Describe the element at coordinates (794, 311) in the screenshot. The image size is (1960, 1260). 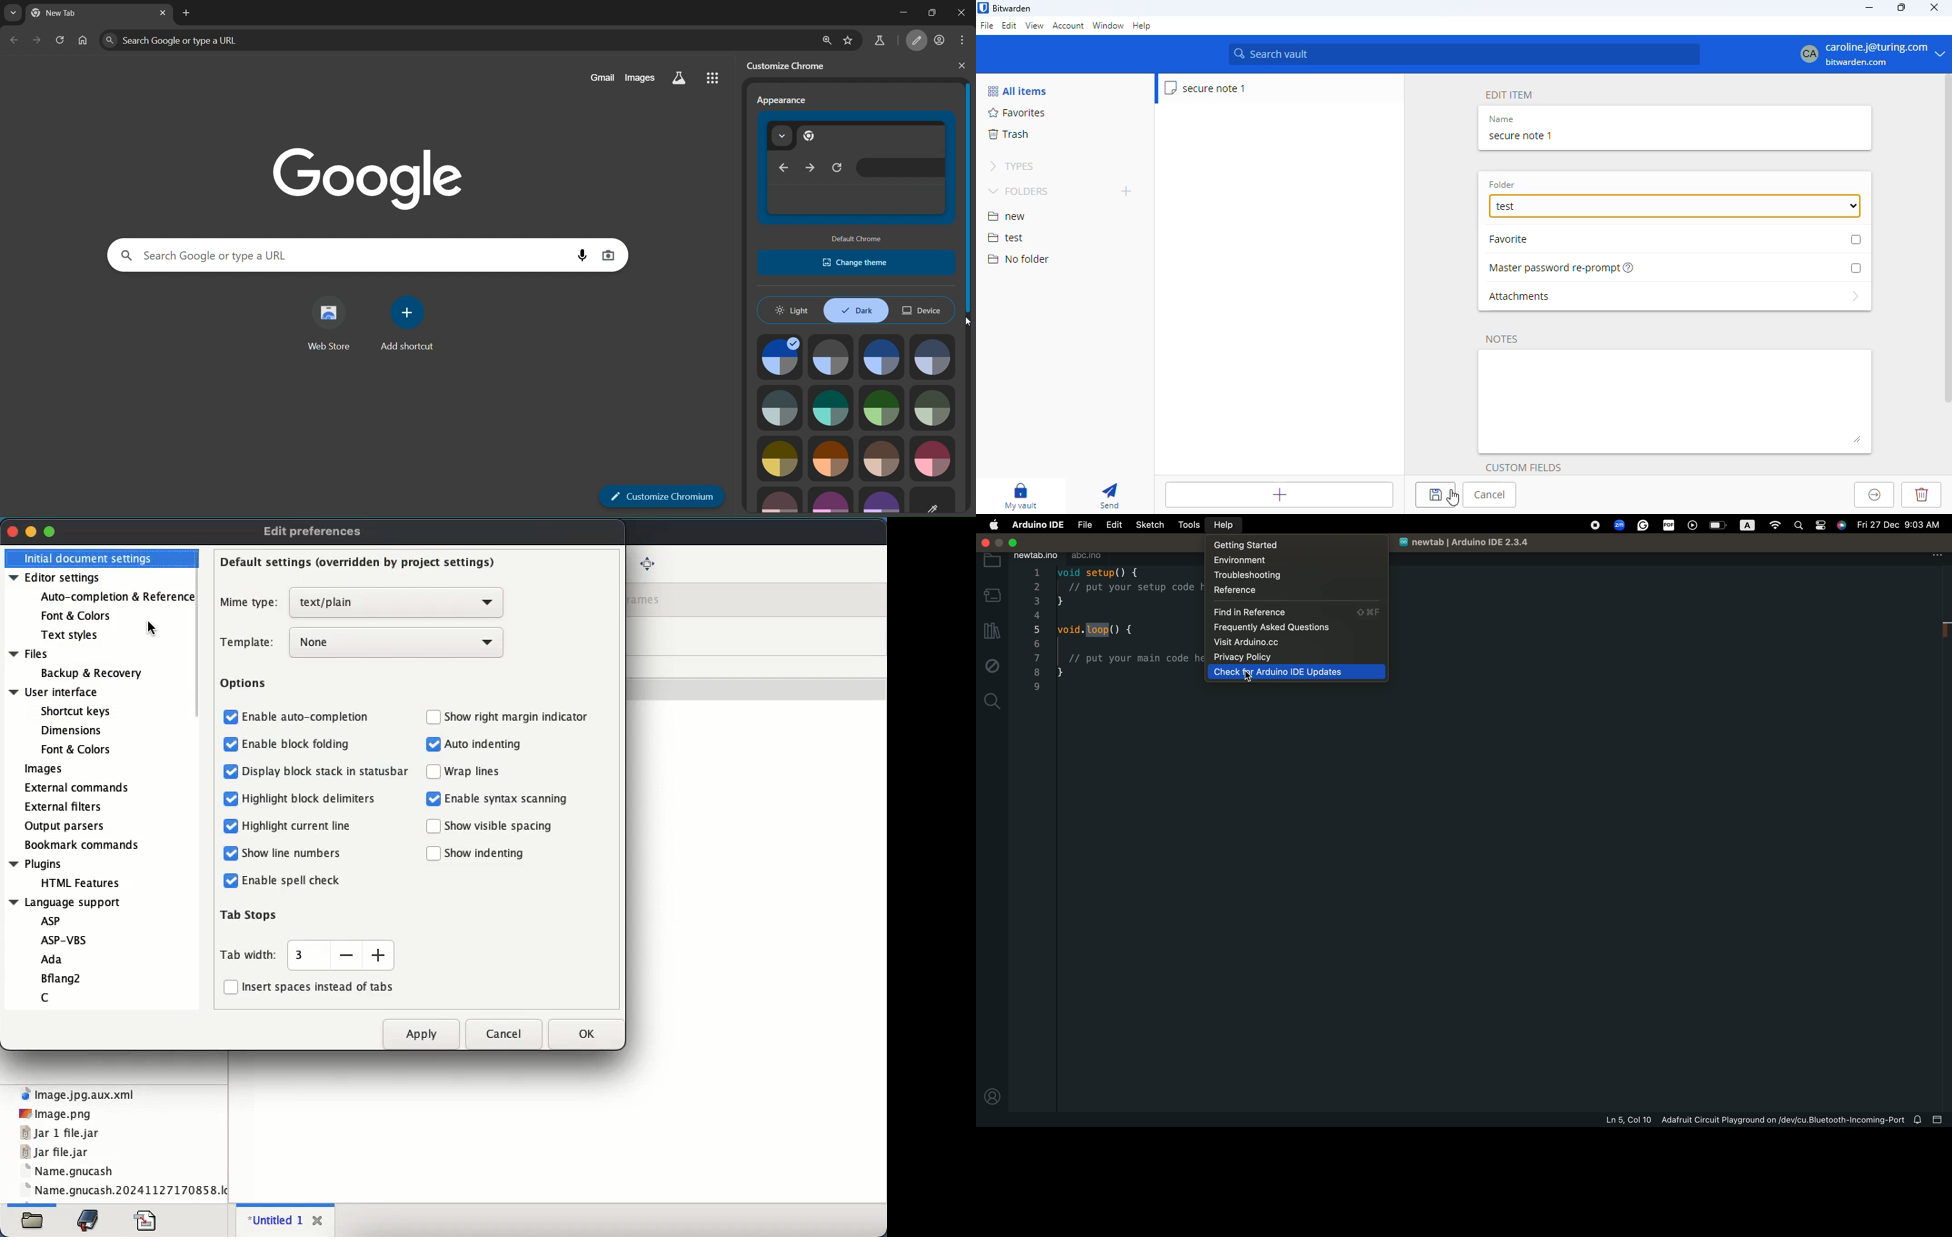
I see `light` at that location.